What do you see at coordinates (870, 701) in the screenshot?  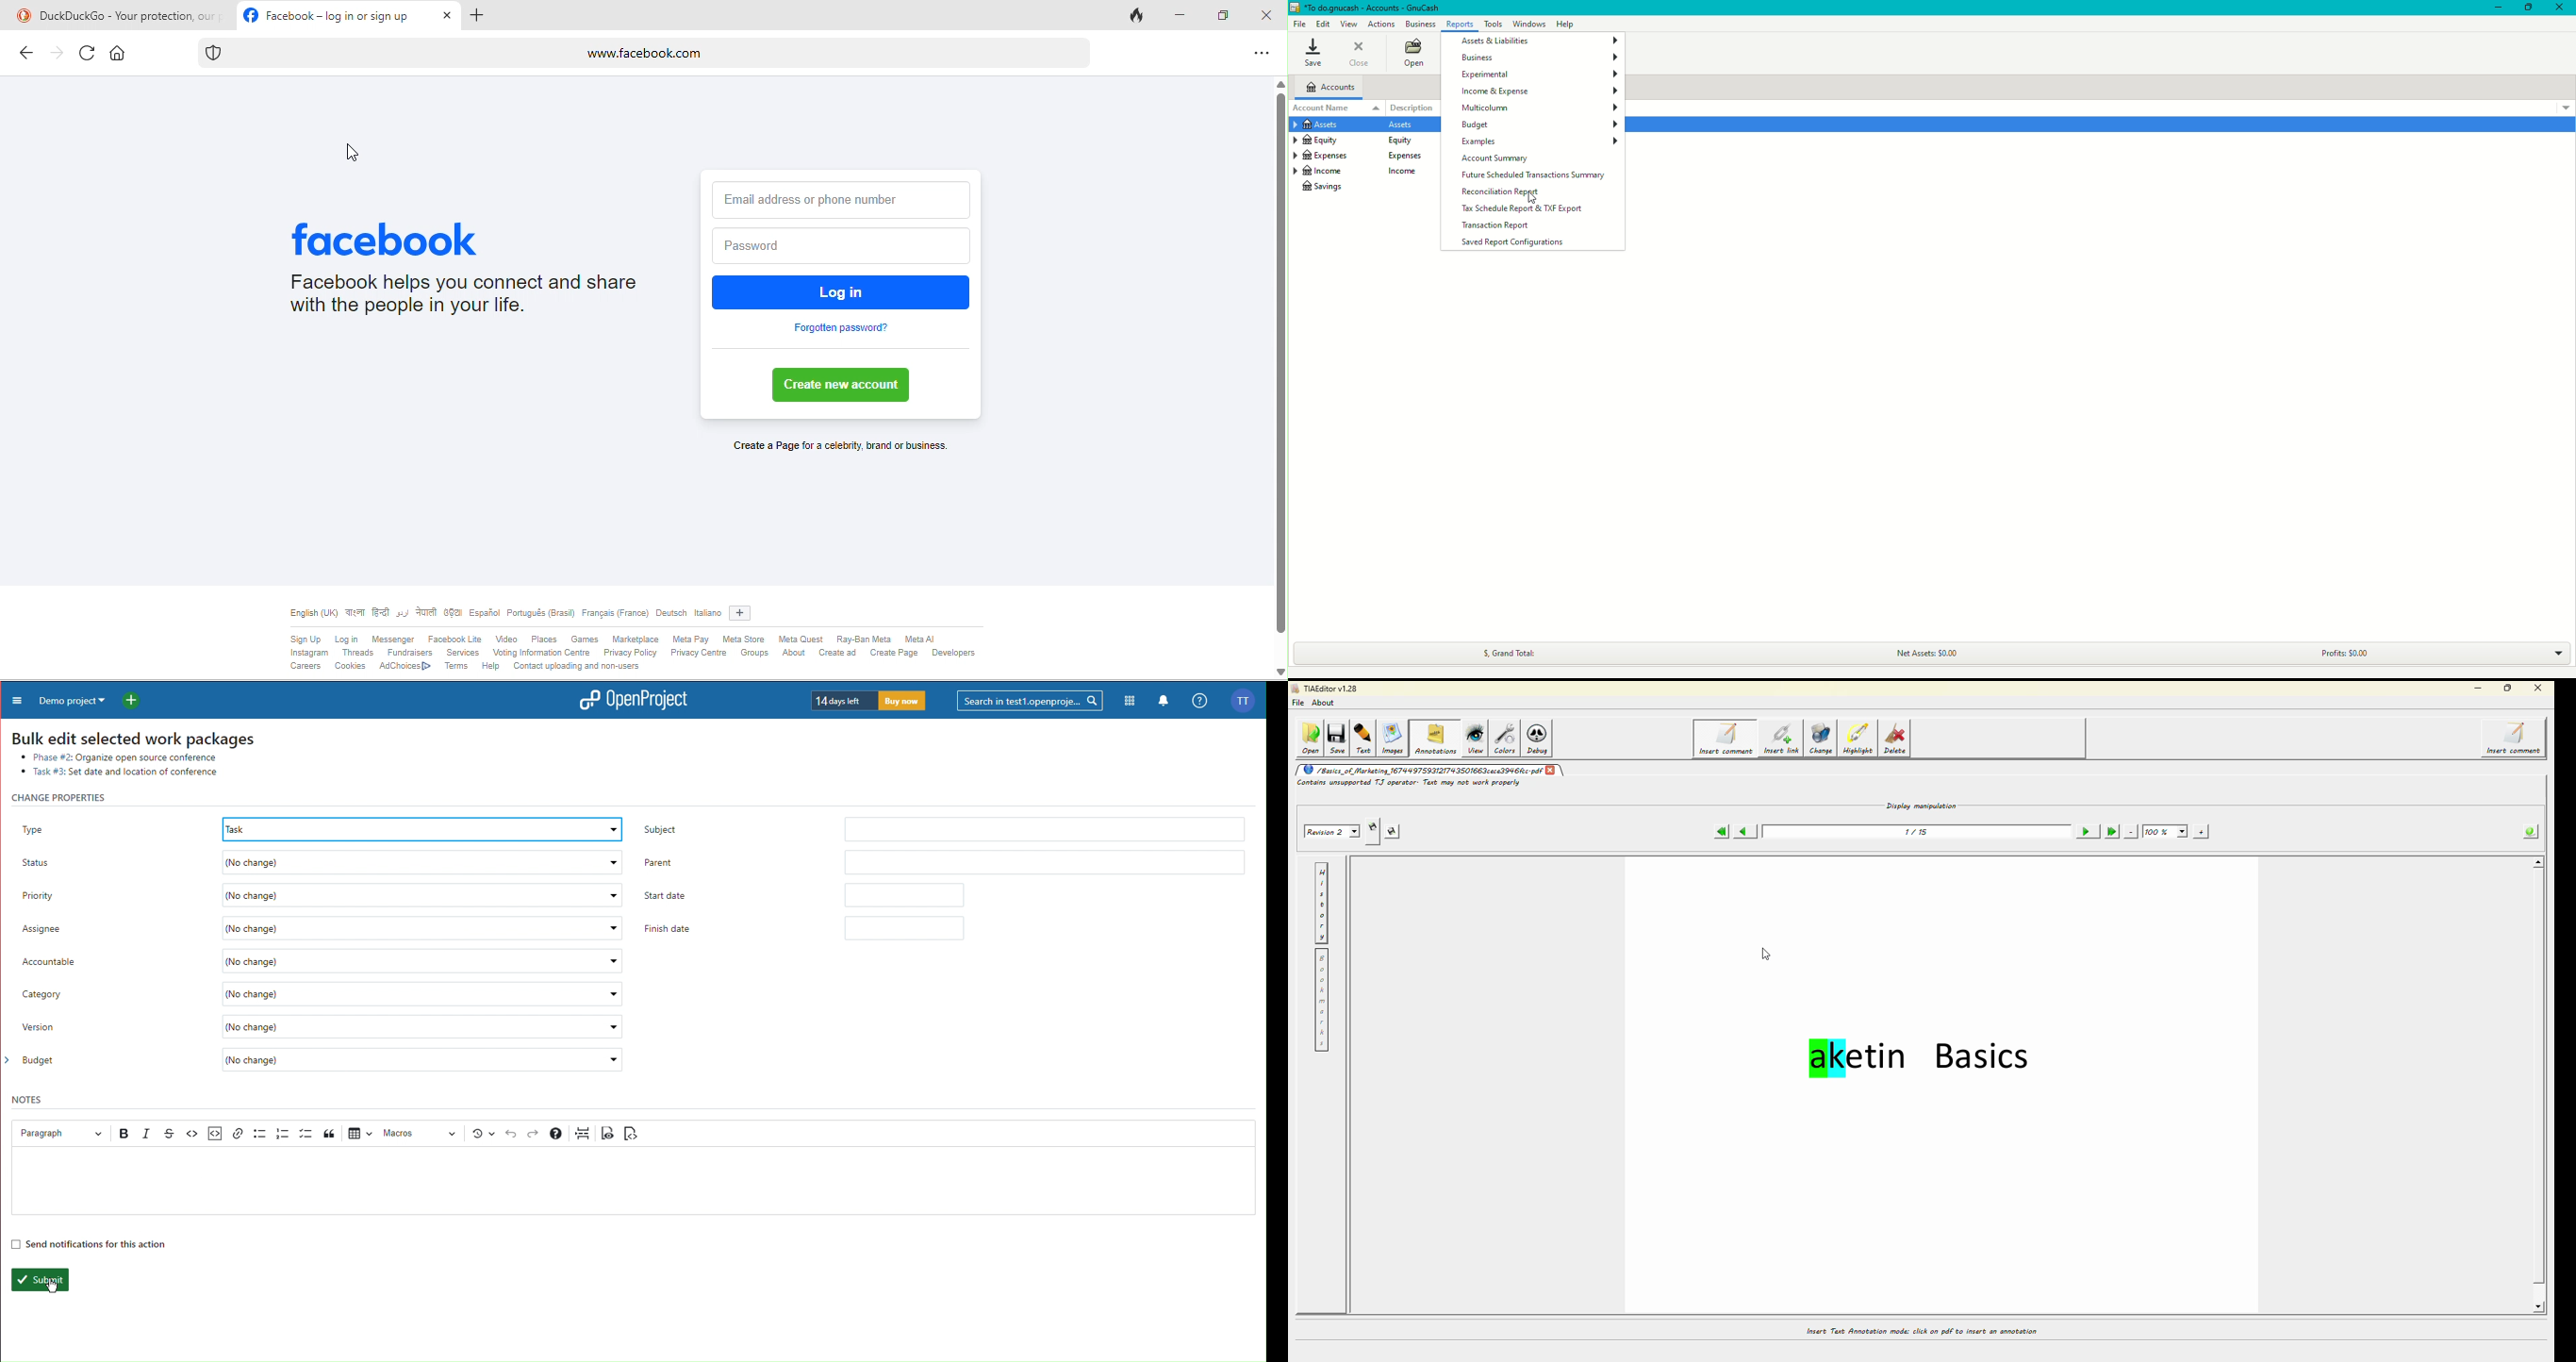 I see `Trial timer` at bounding box center [870, 701].